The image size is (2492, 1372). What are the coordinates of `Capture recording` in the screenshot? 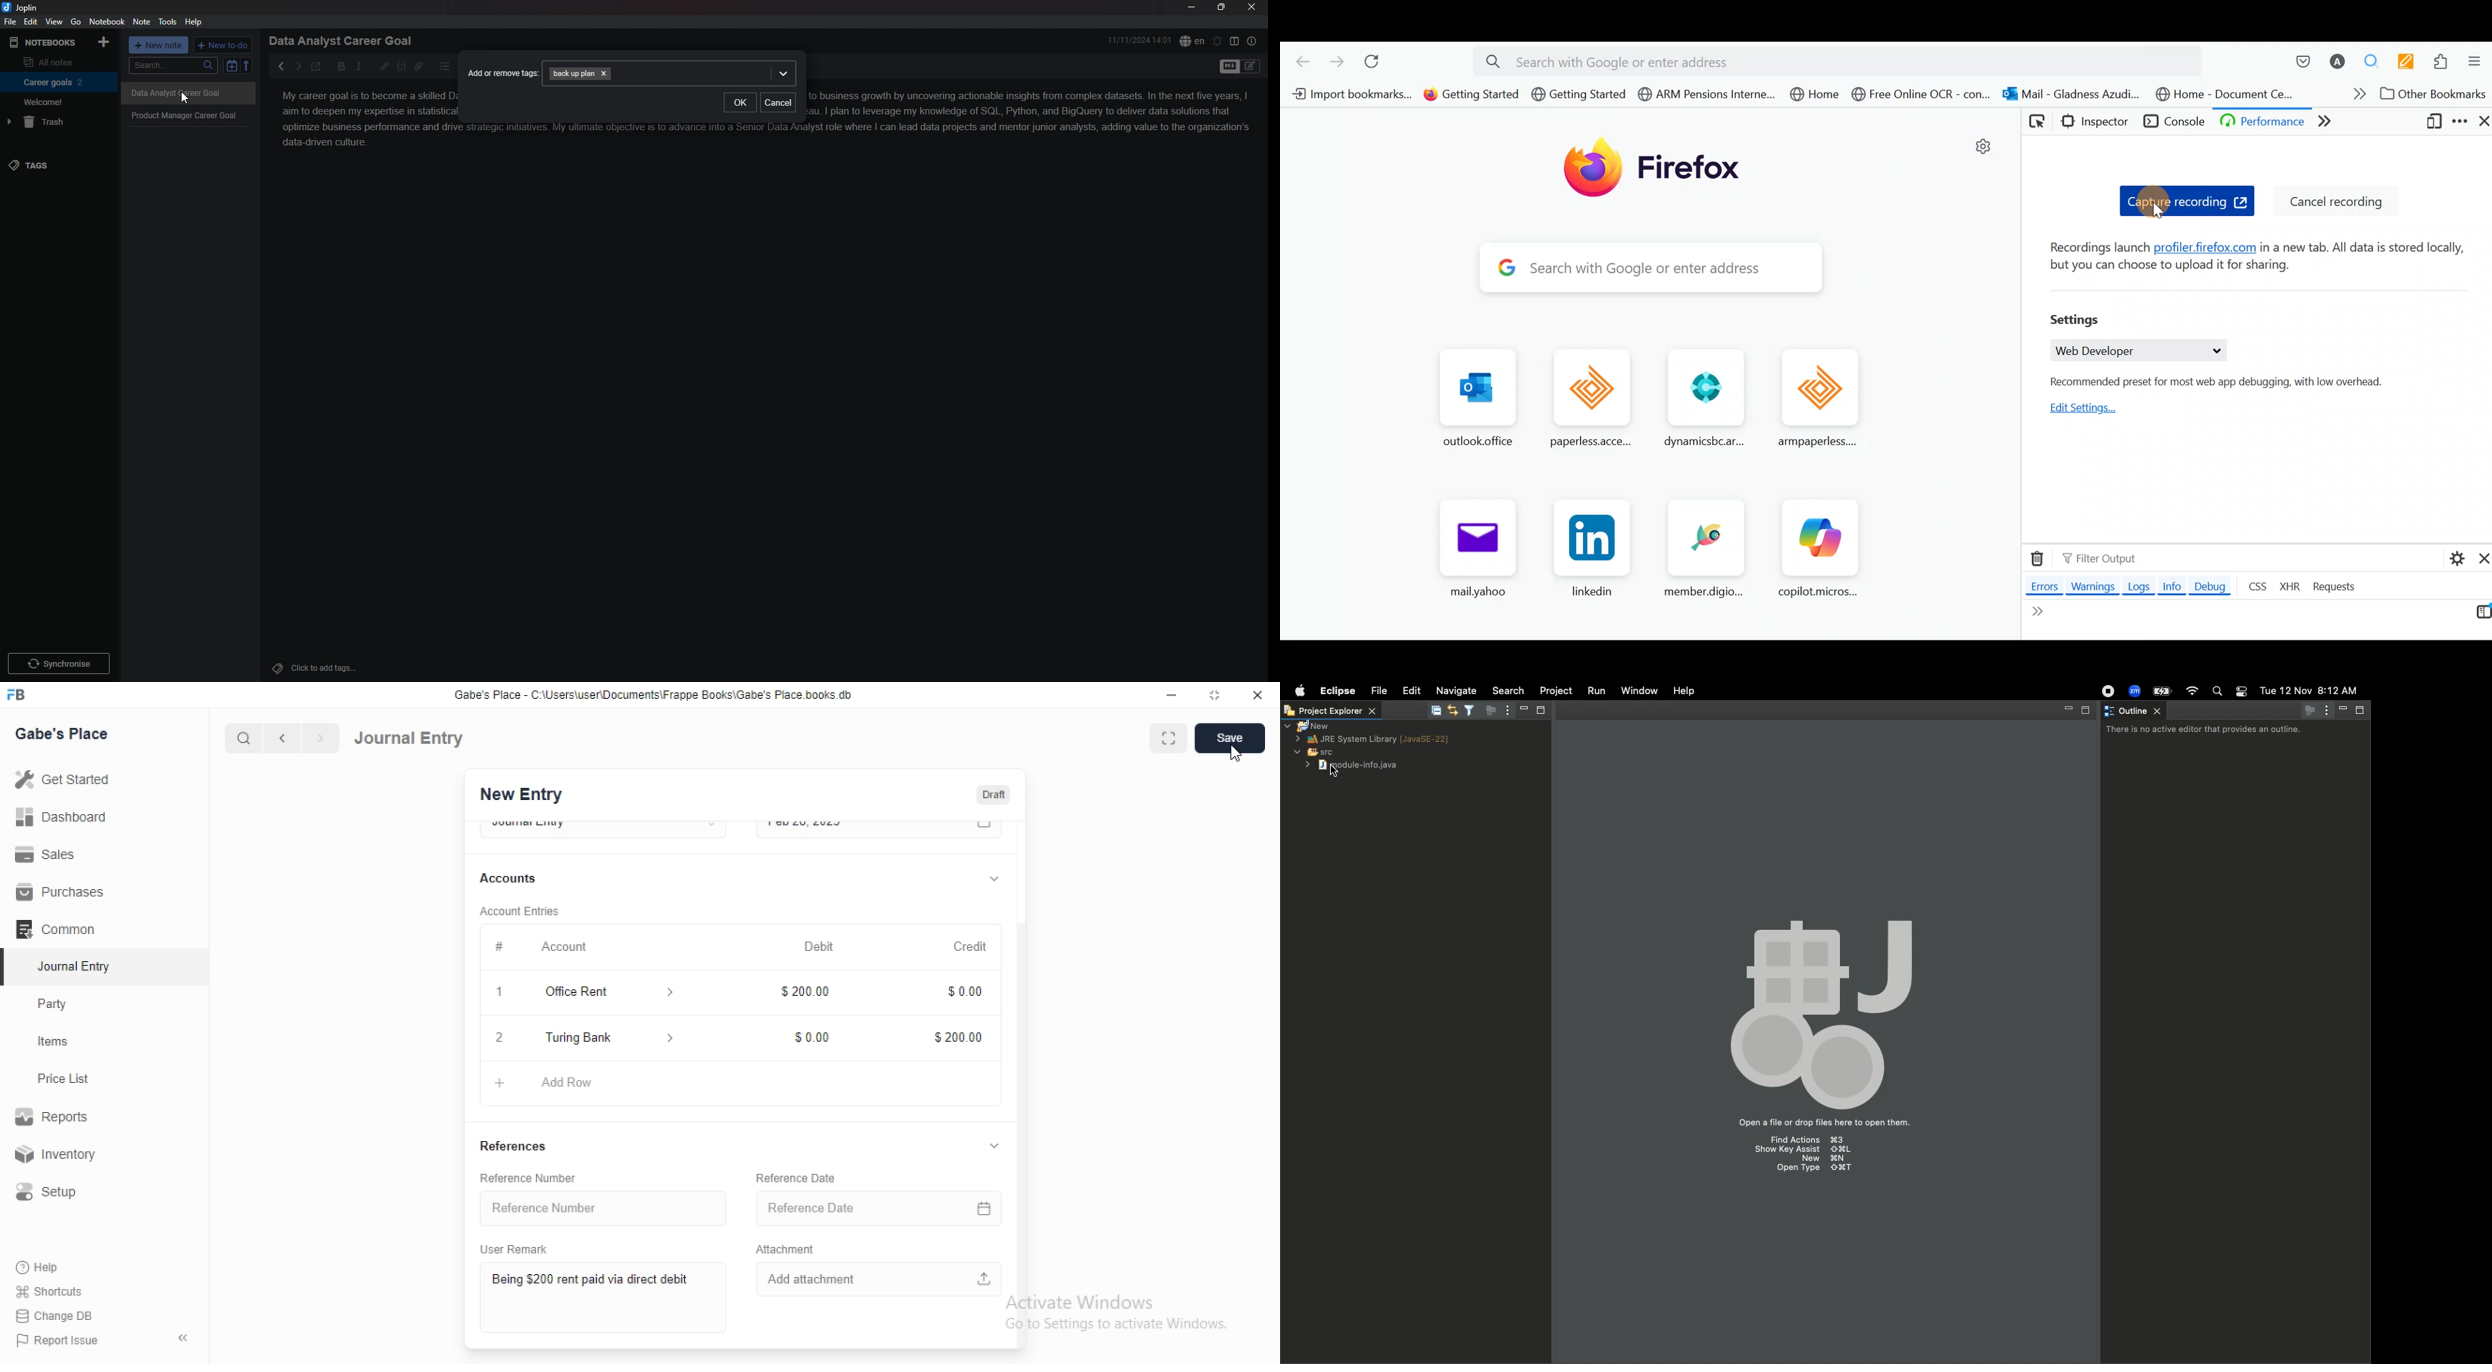 It's located at (2186, 201).